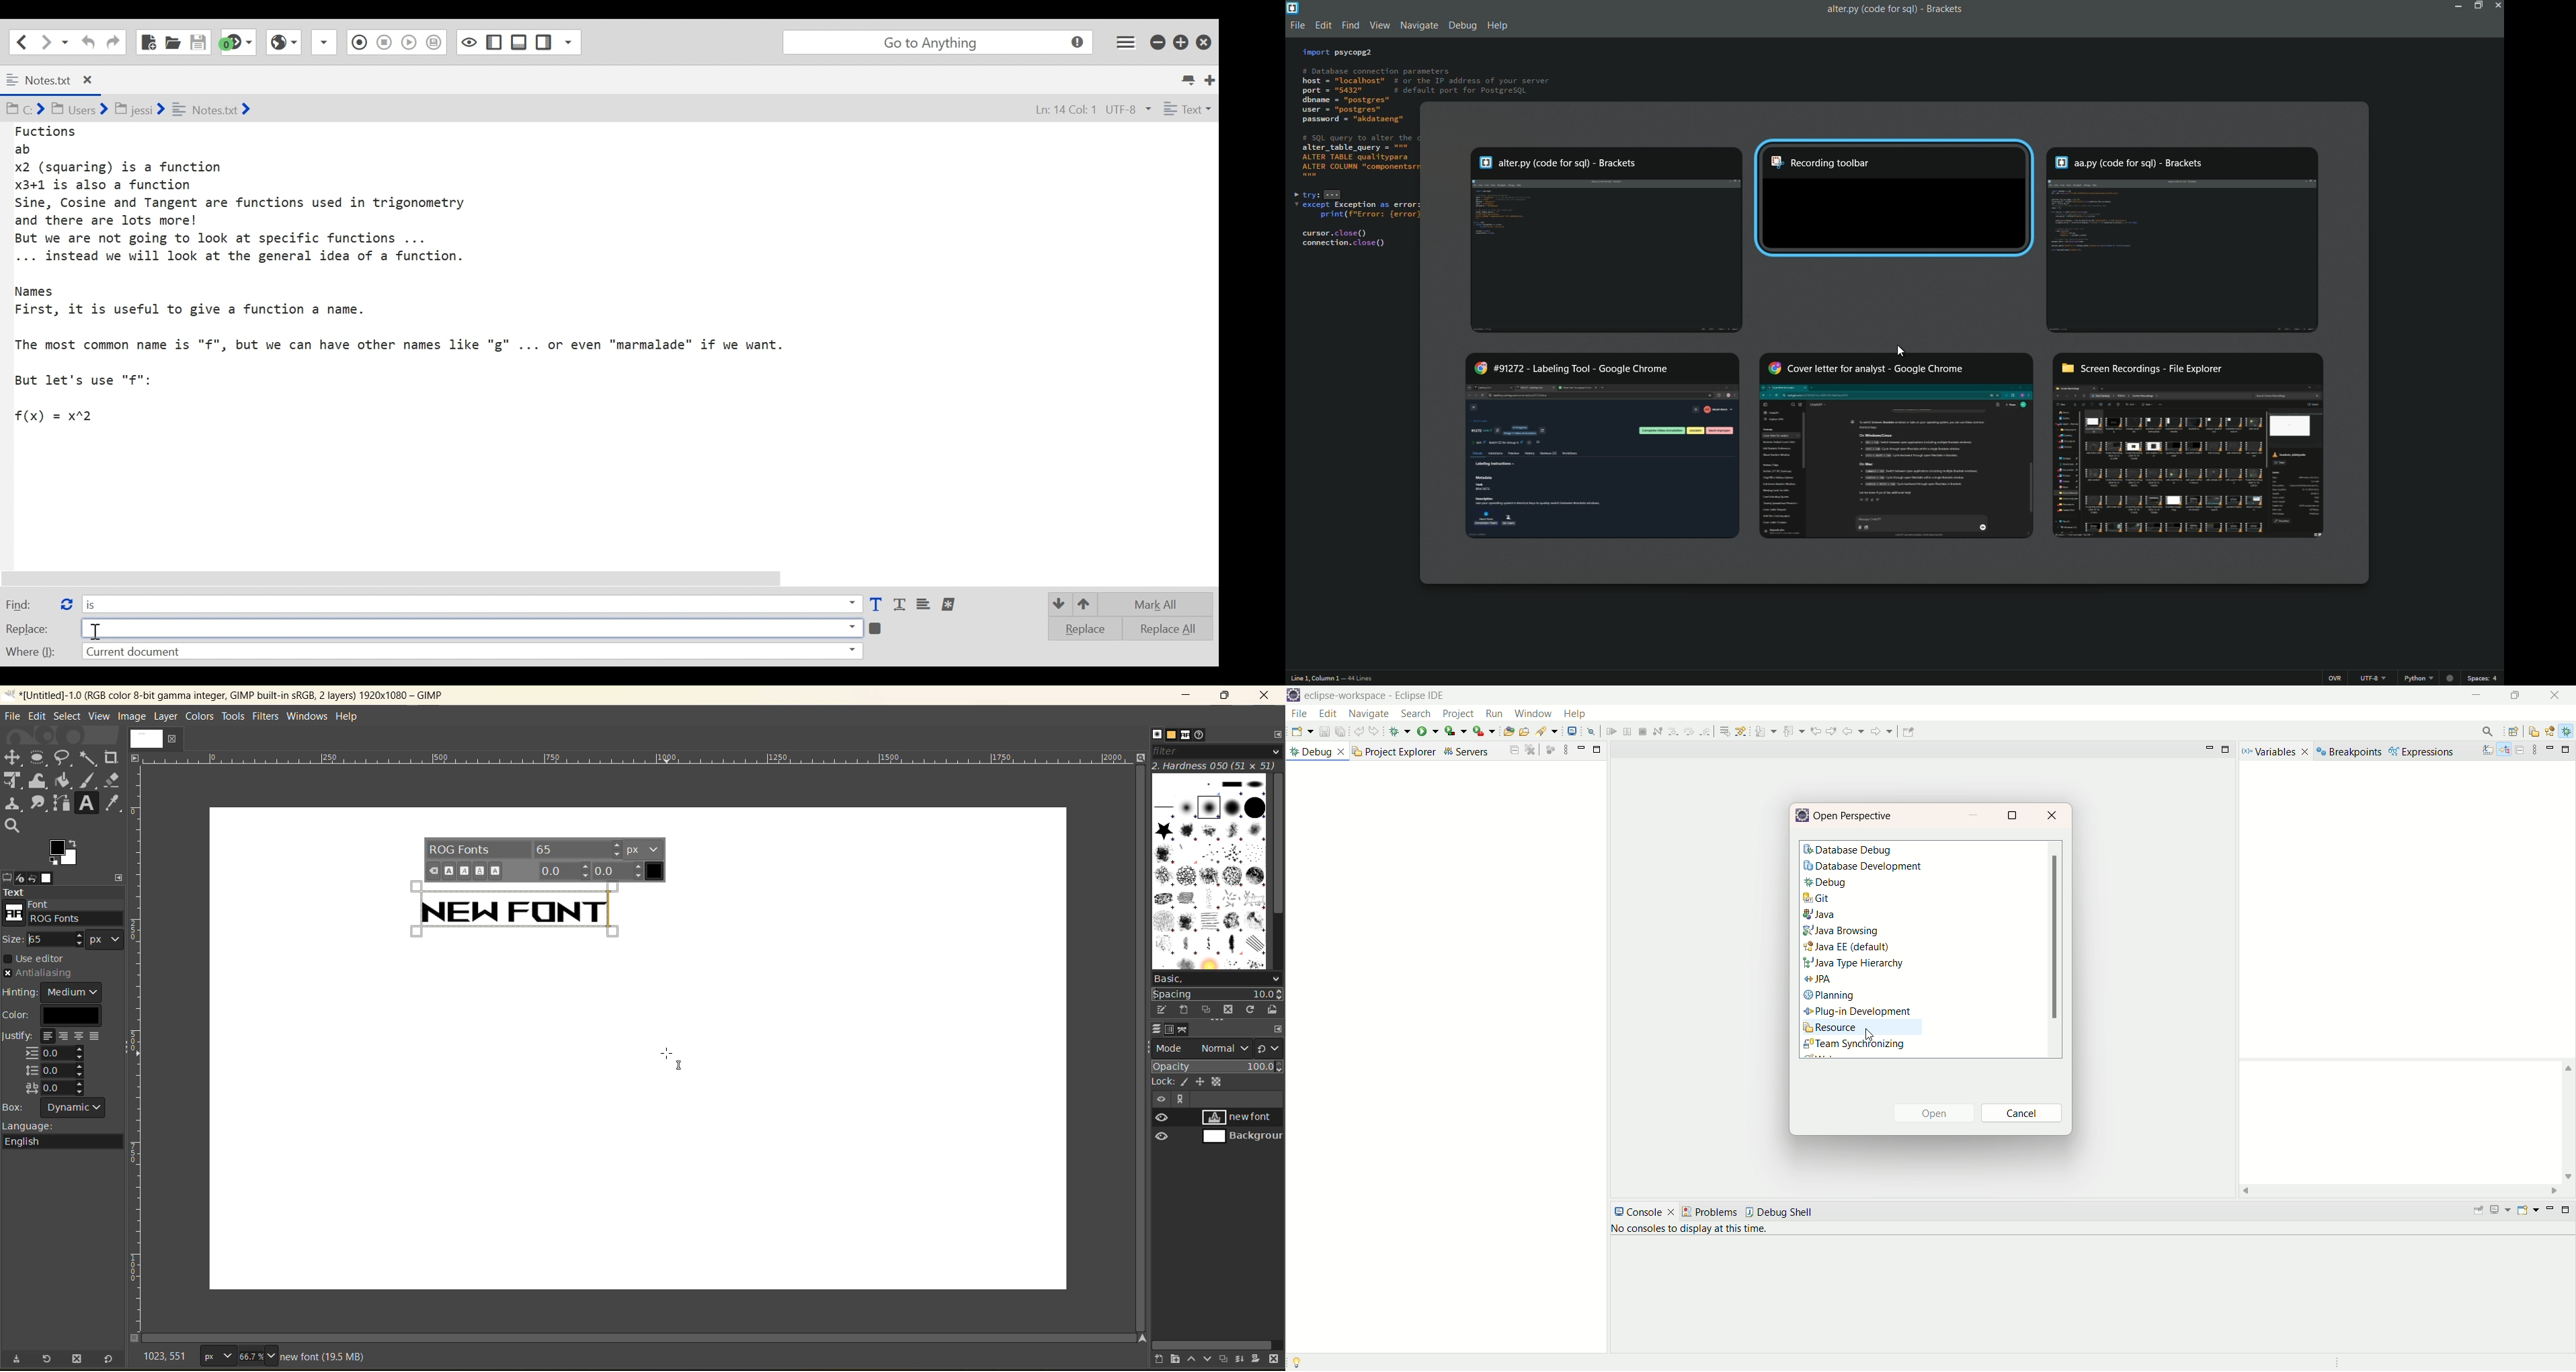  Describe the element at coordinates (1079, 110) in the screenshot. I see `Ln: 17 Col: 11 UTF-8` at that location.